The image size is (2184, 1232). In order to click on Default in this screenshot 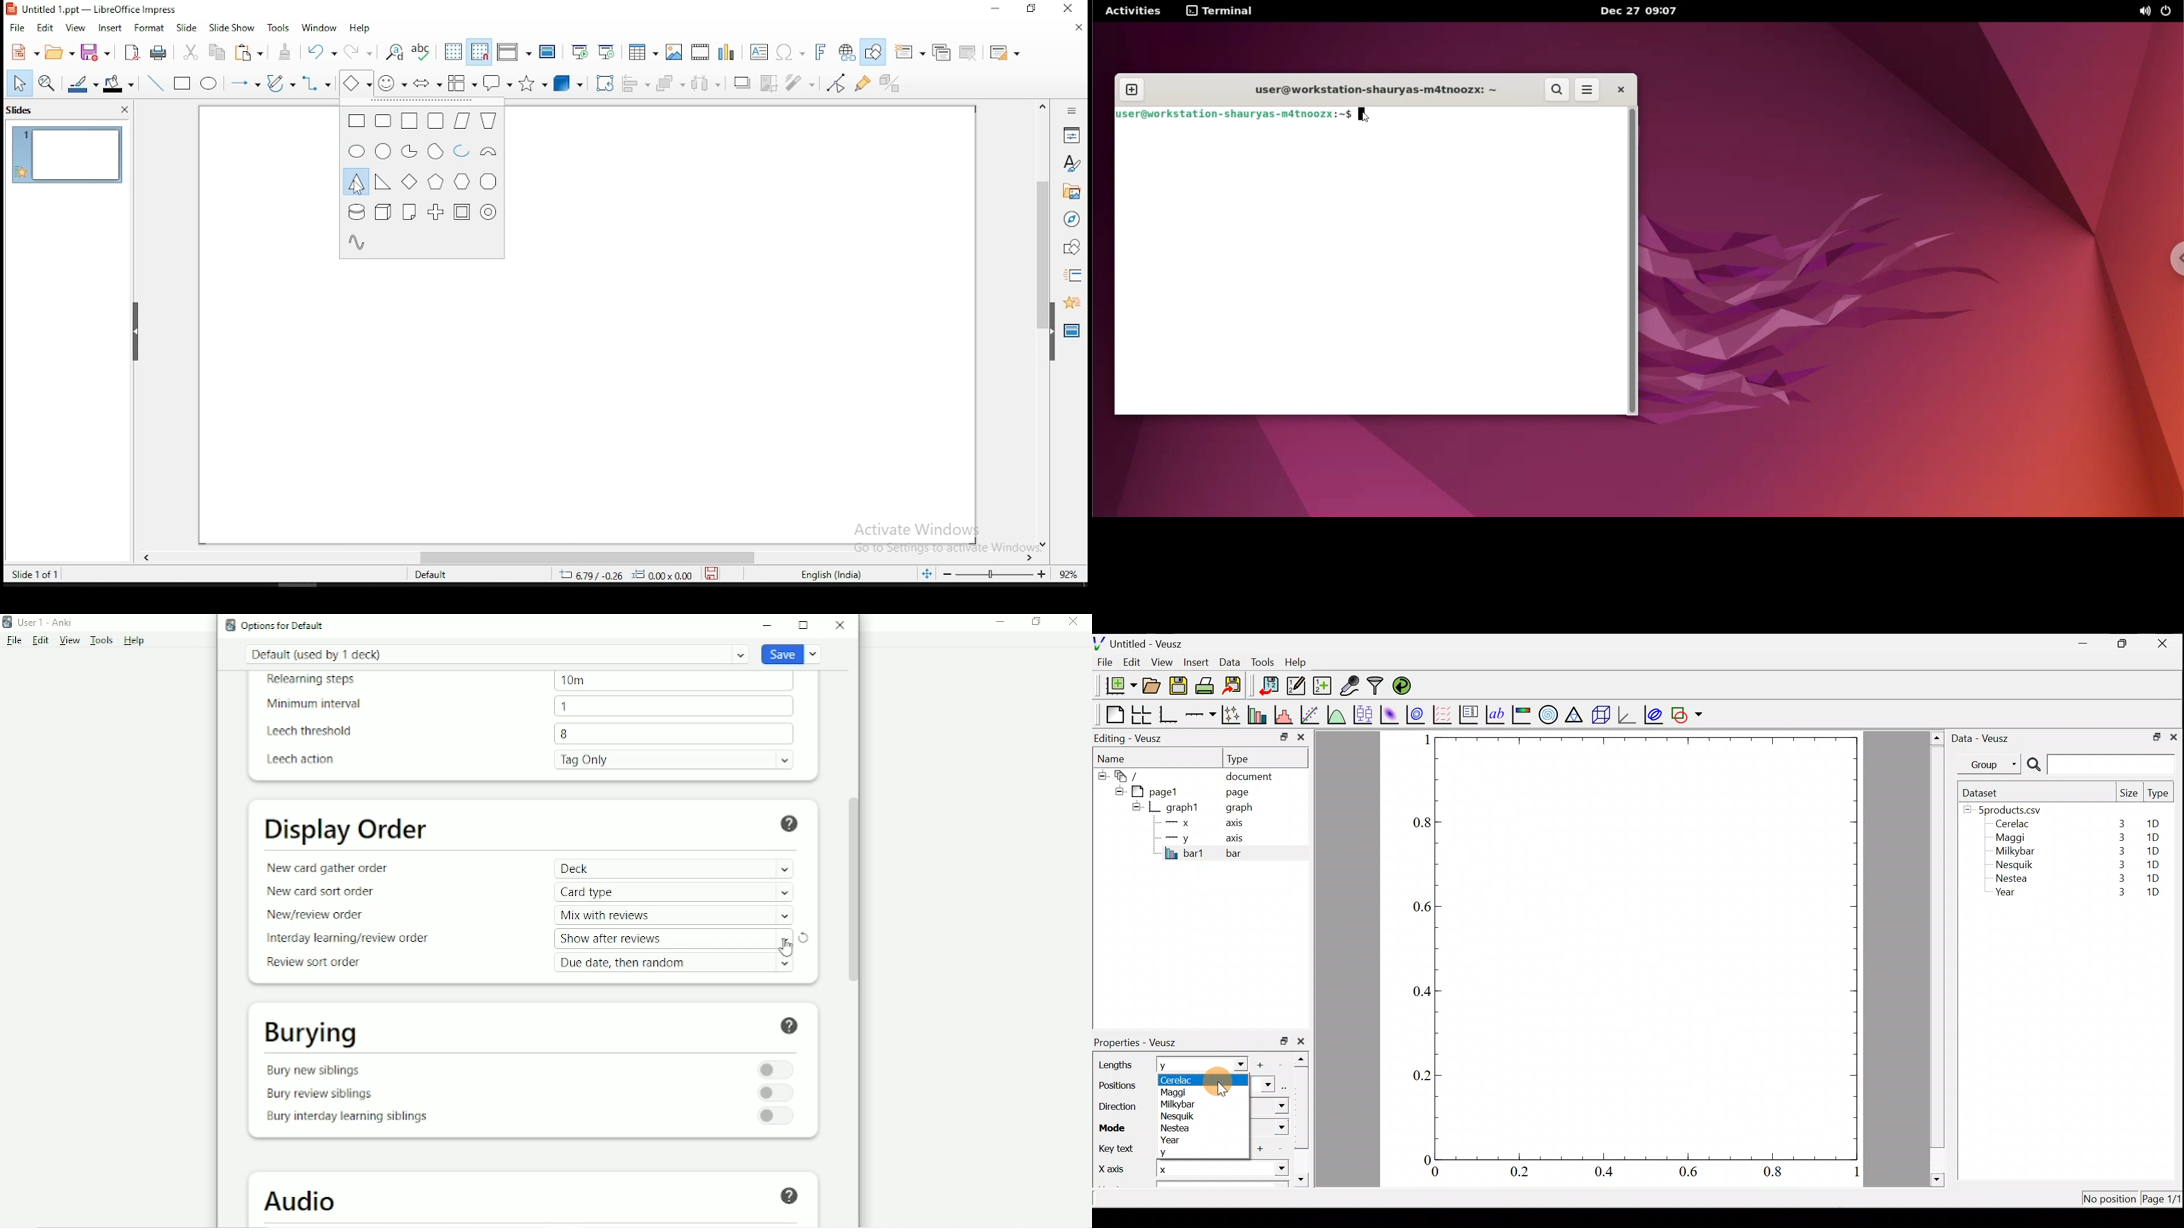, I will do `click(438, 575)`.